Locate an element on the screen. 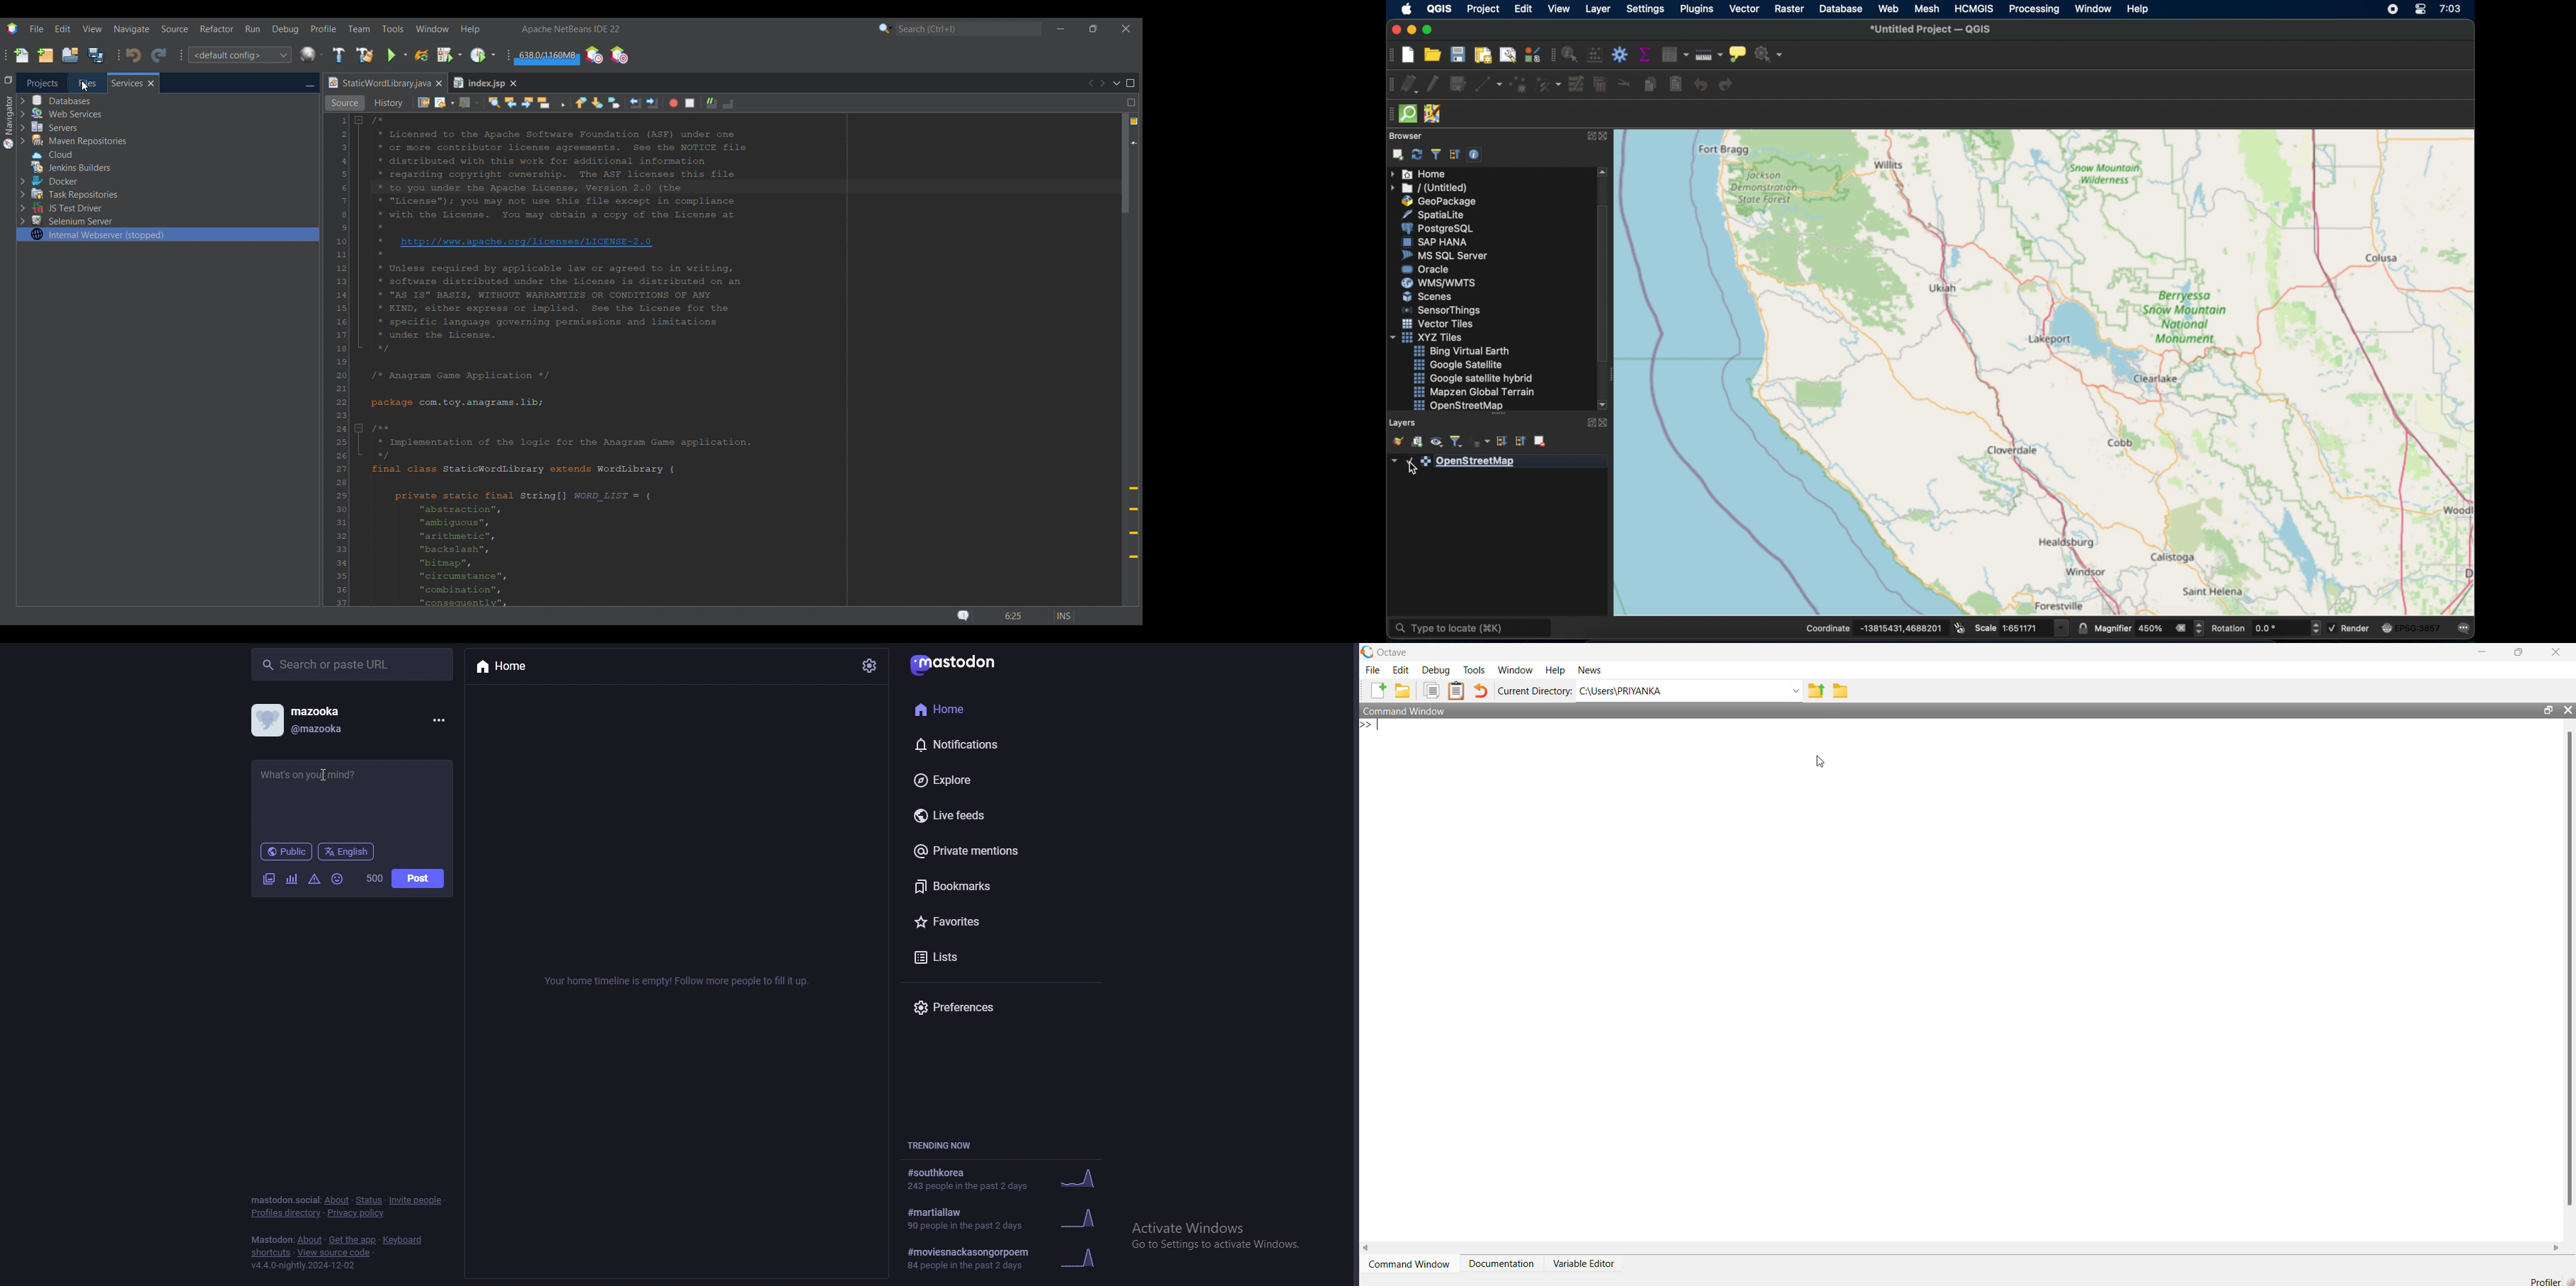 The height and width of the screenshot is (1288, 2576). trending now is located at coordinates (944, 1144).